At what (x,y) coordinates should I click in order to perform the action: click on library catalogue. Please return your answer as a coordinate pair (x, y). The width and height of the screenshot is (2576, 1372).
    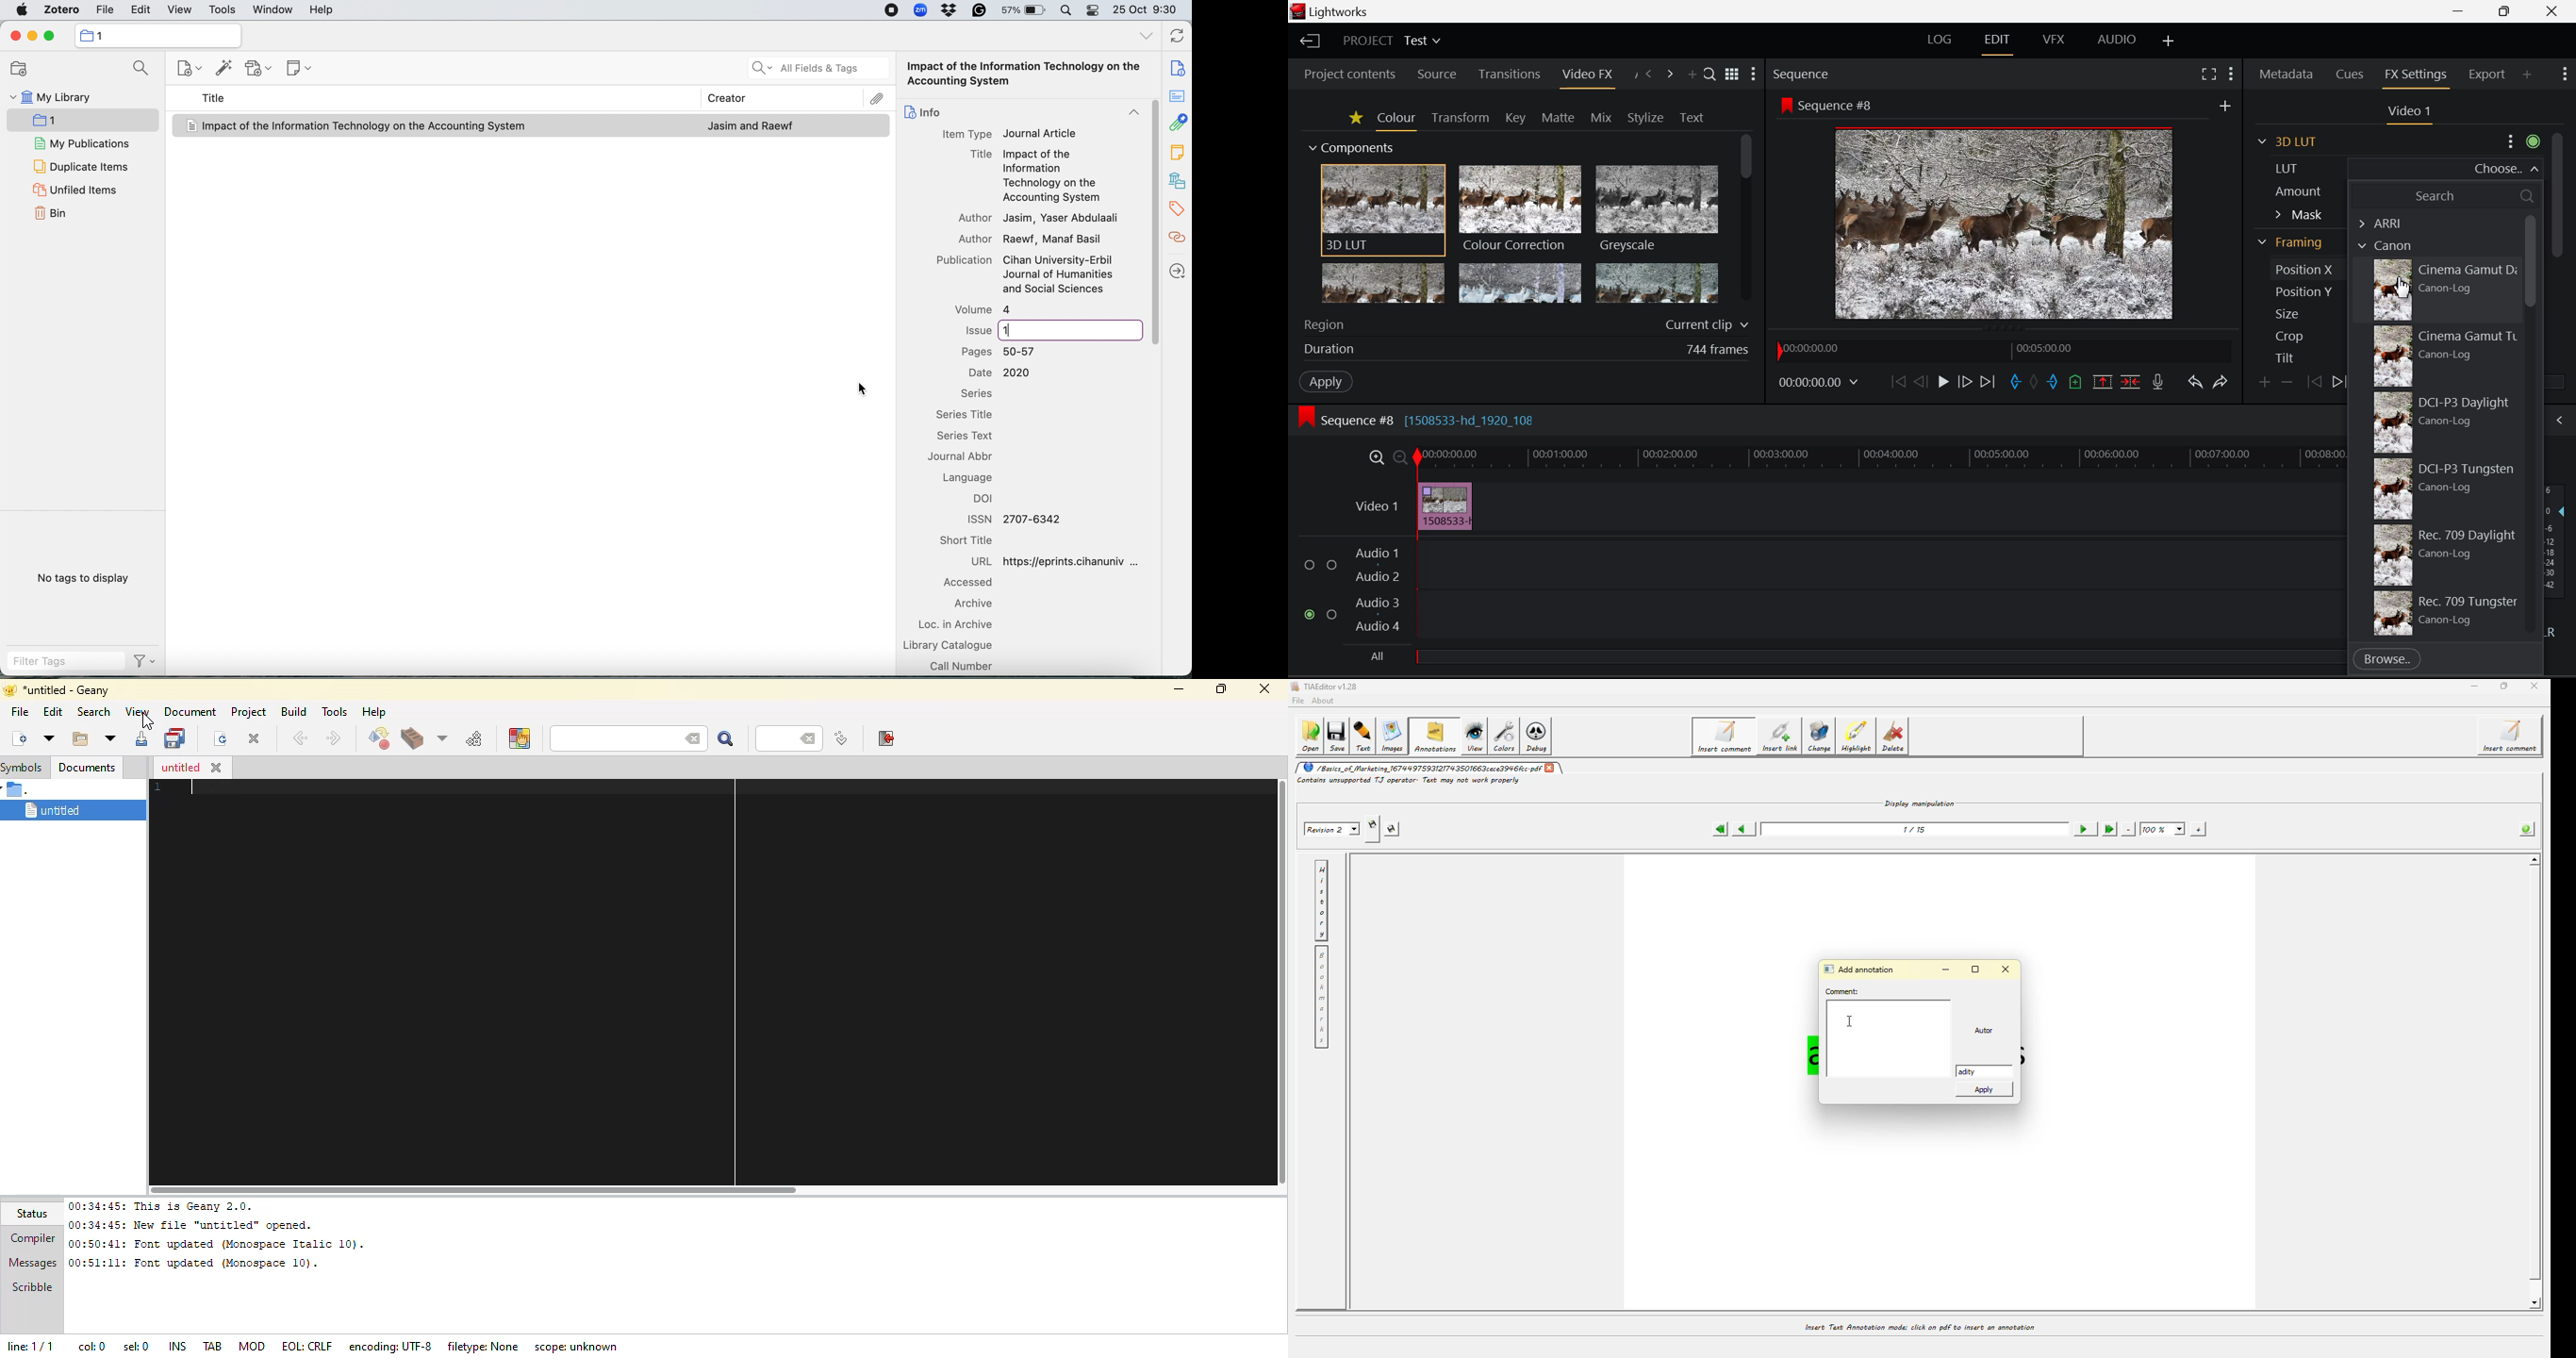
    Looking at the image, I should click on (950, 645).